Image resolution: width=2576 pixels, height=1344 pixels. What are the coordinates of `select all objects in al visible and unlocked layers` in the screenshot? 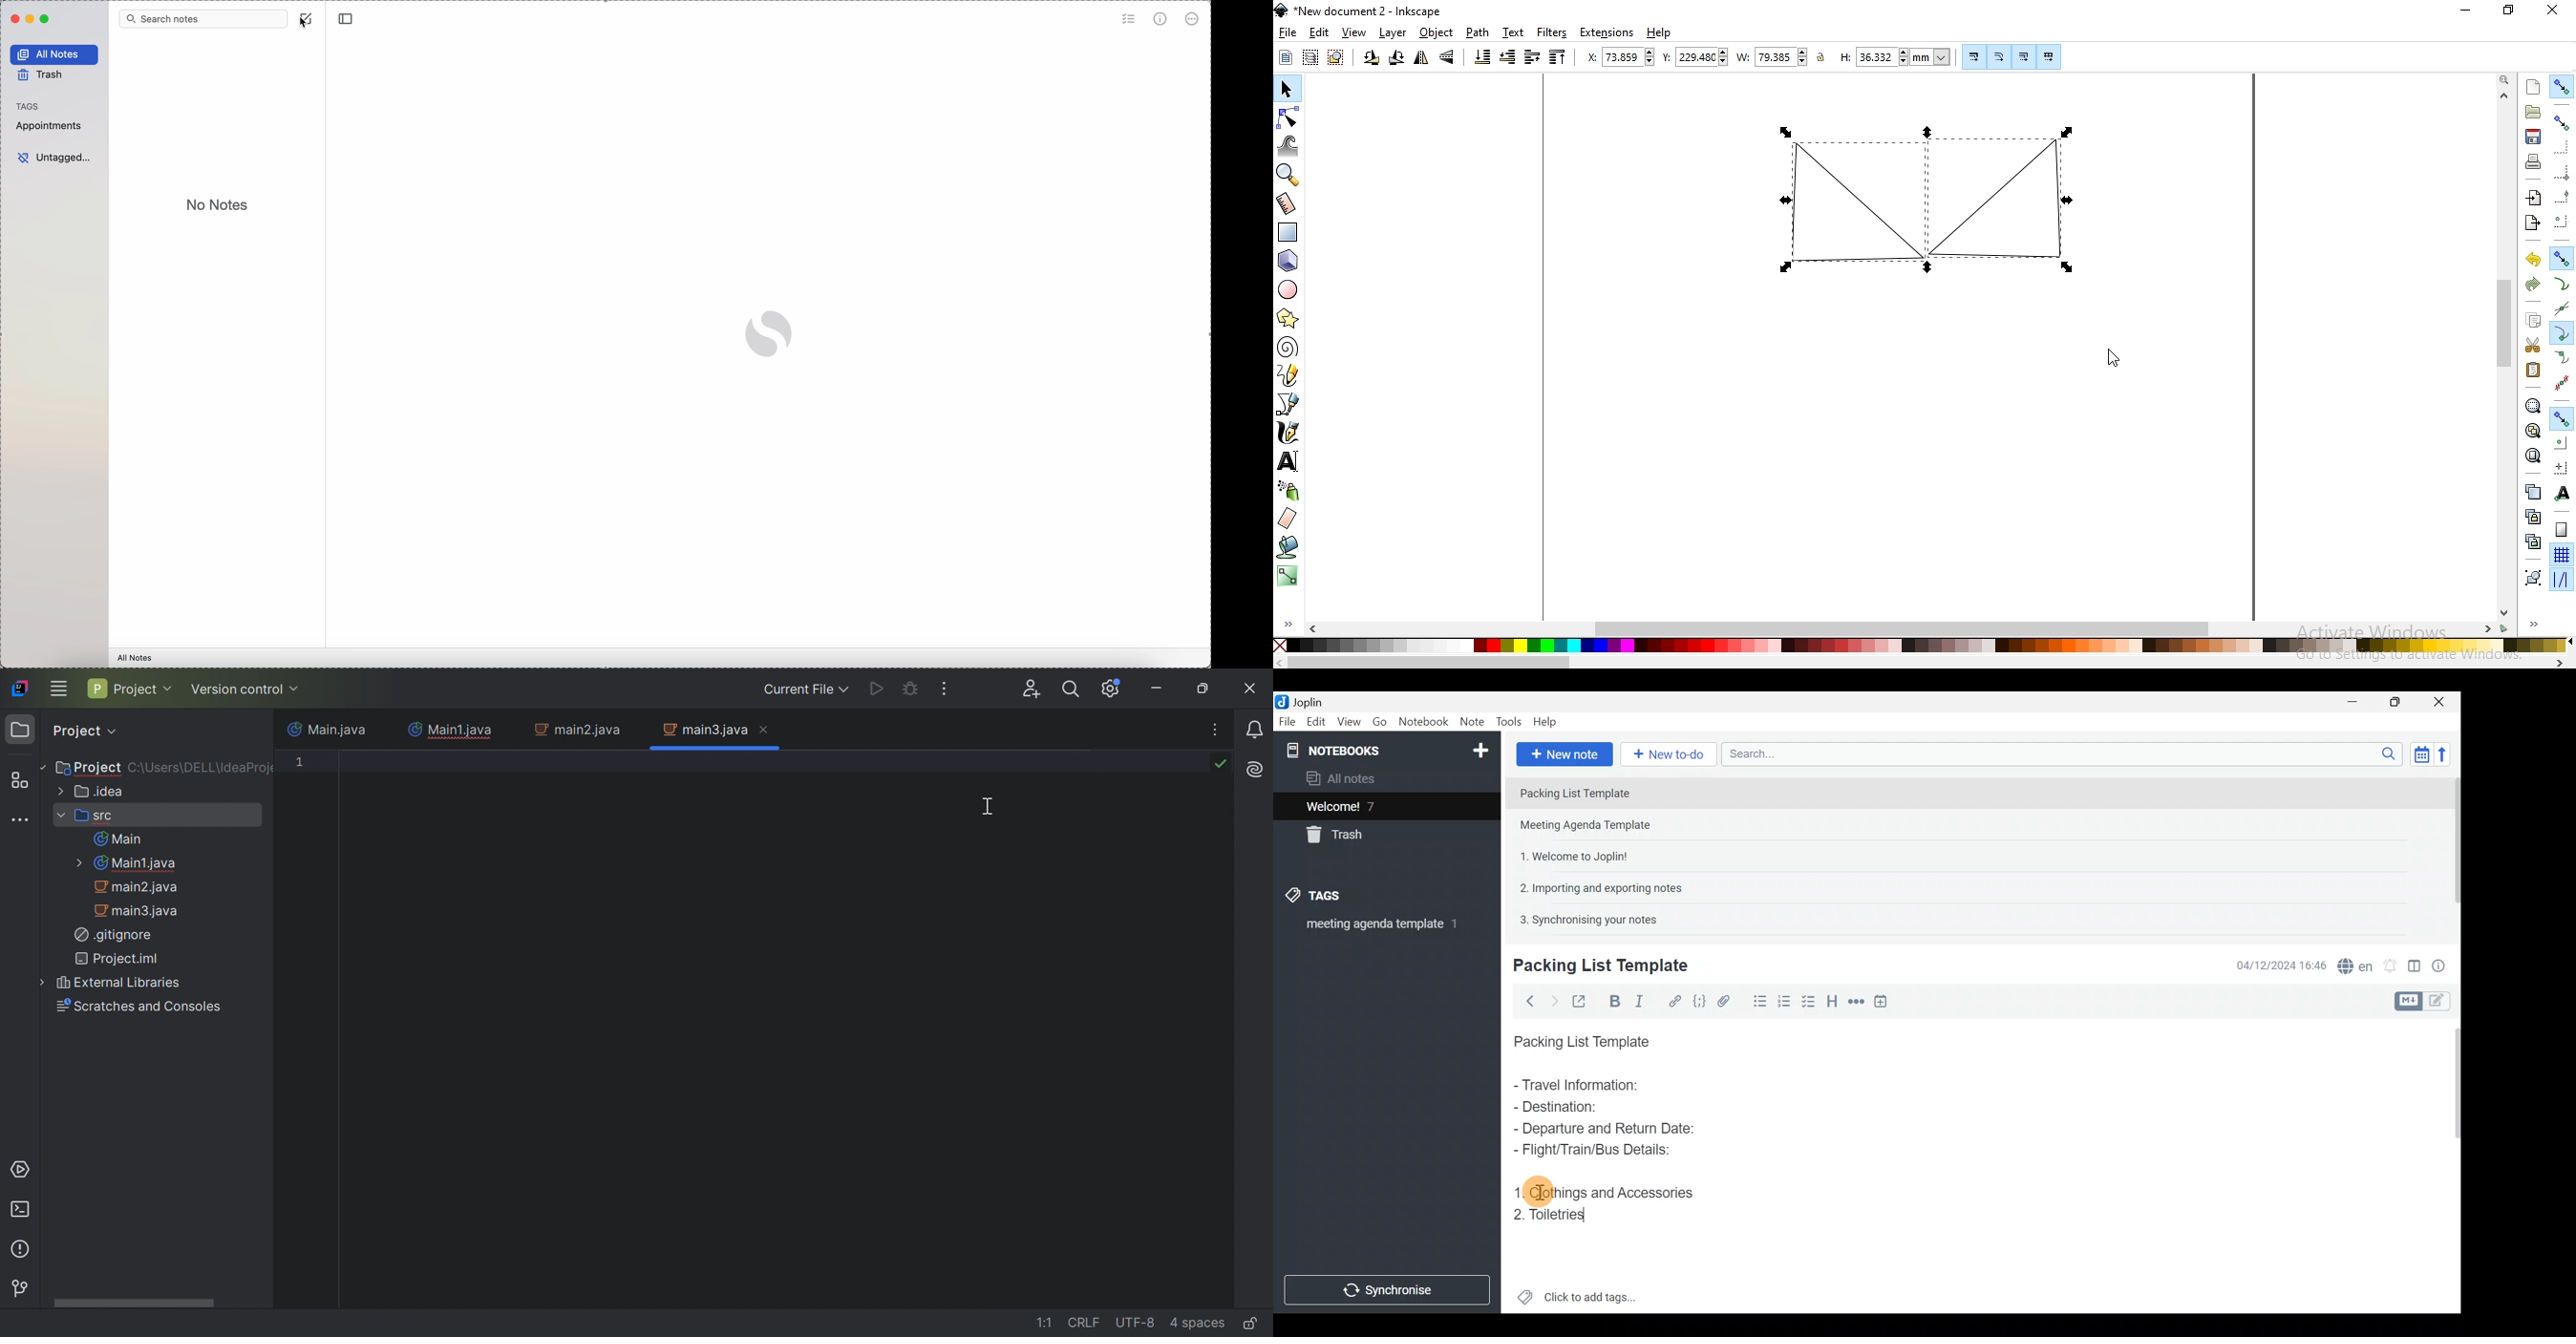 It's located at (1309, 59).